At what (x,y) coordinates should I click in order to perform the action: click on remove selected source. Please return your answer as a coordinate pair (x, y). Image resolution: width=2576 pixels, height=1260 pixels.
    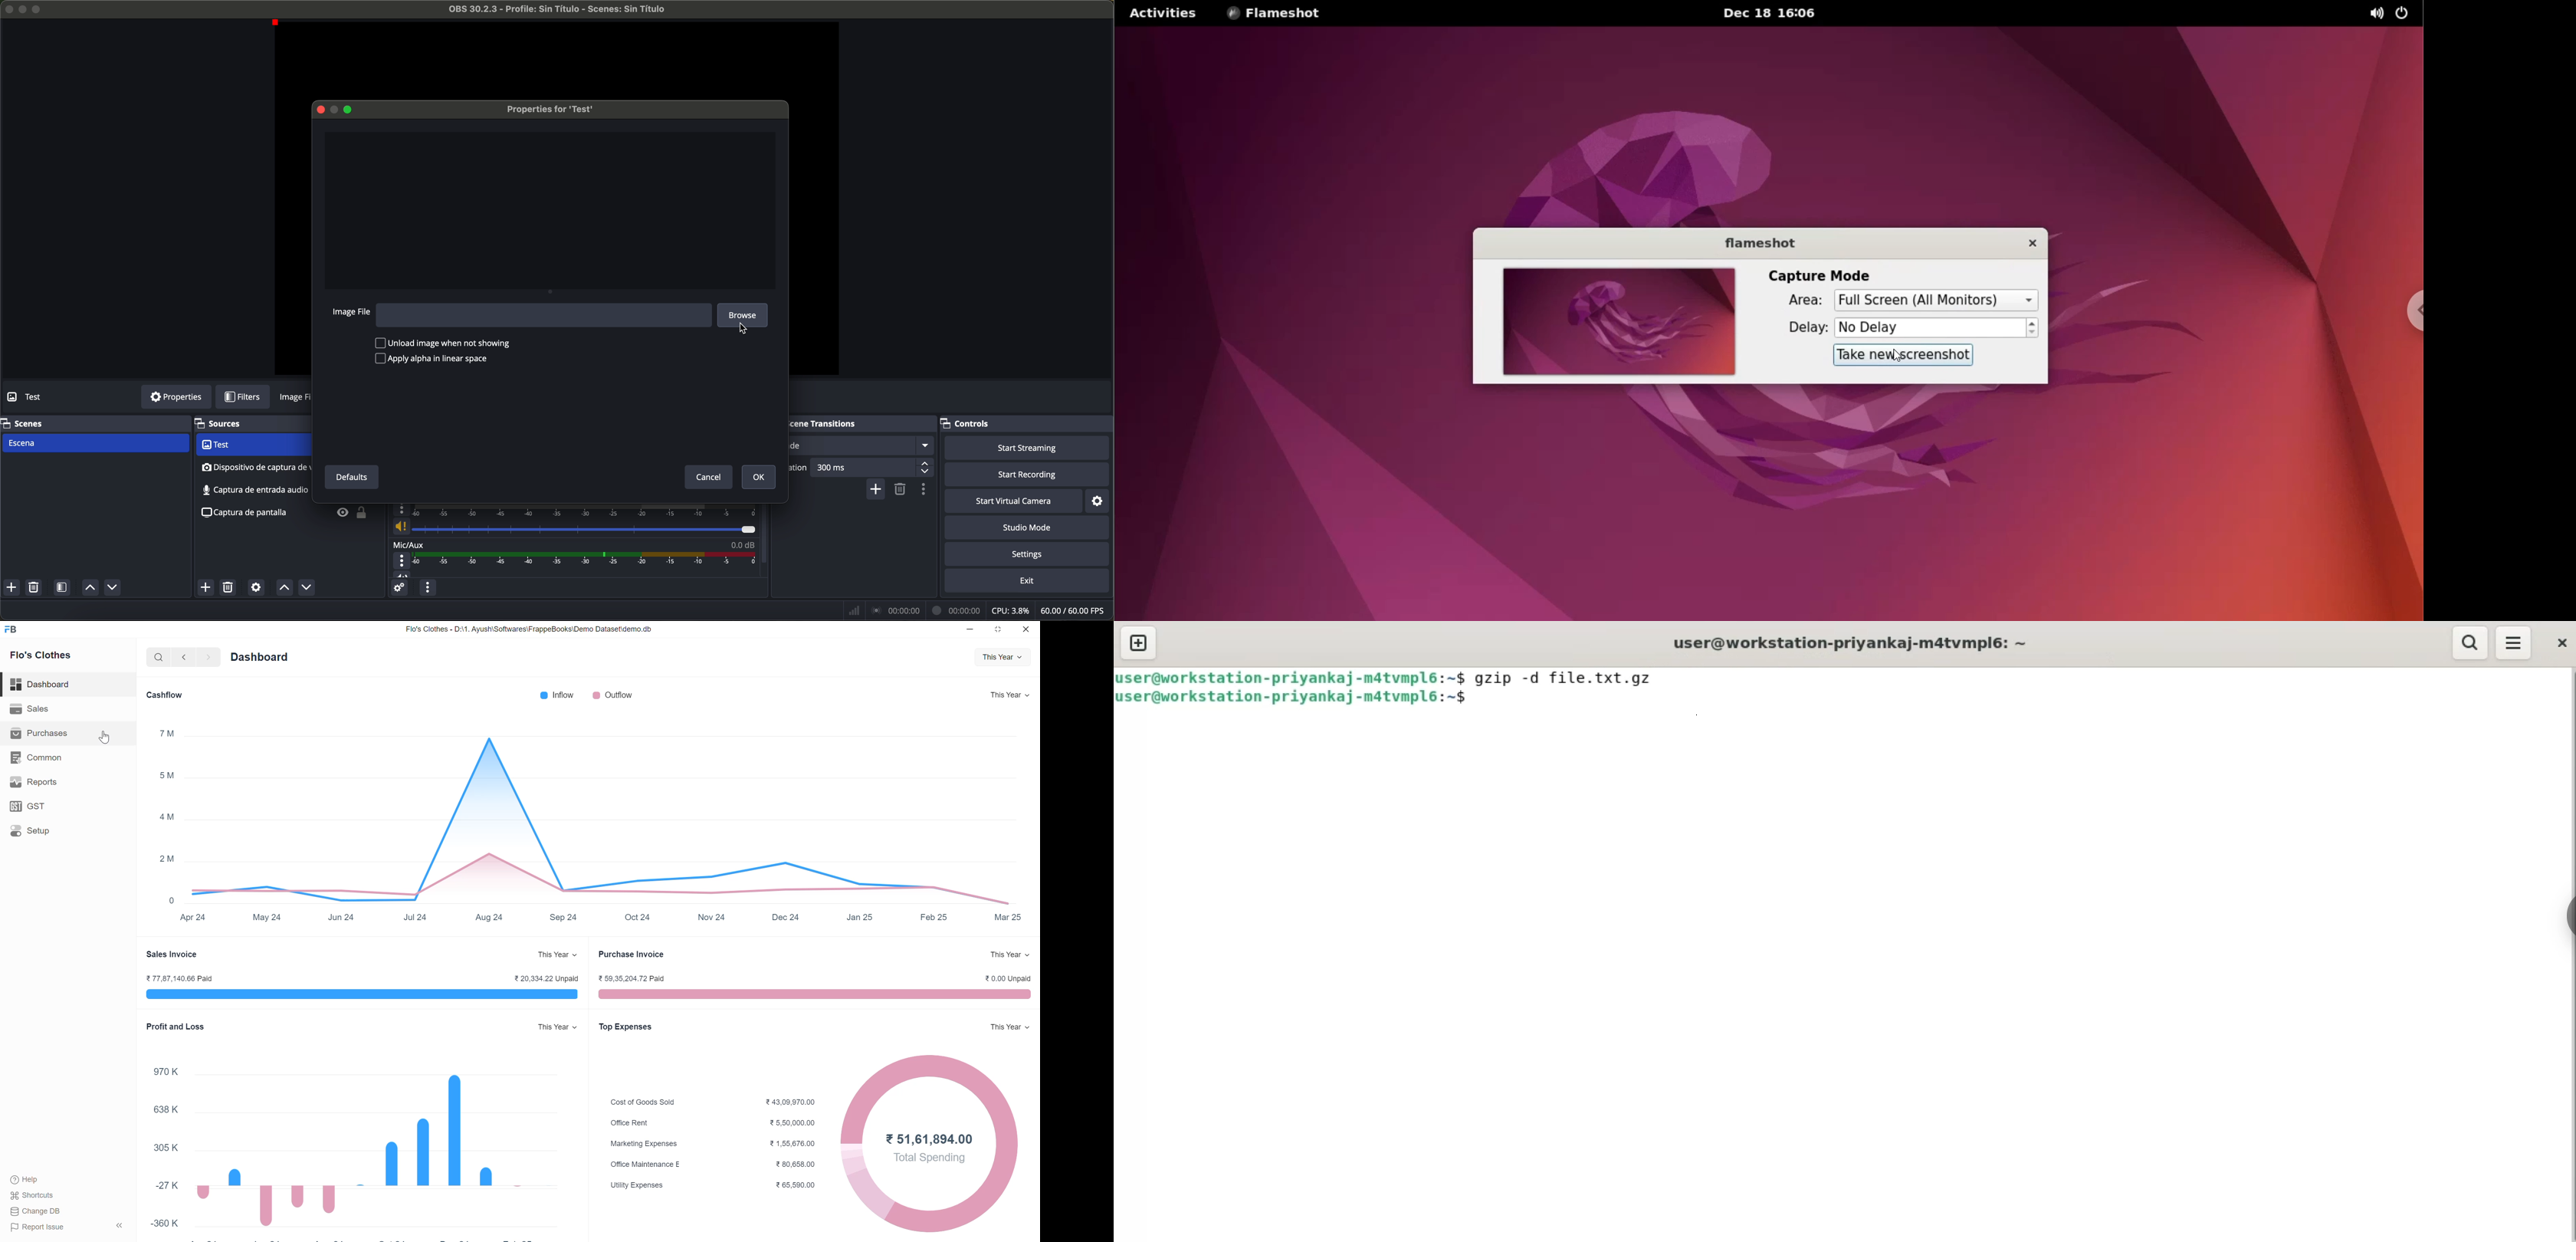
    Looking at the image, I should click on (229, 587).